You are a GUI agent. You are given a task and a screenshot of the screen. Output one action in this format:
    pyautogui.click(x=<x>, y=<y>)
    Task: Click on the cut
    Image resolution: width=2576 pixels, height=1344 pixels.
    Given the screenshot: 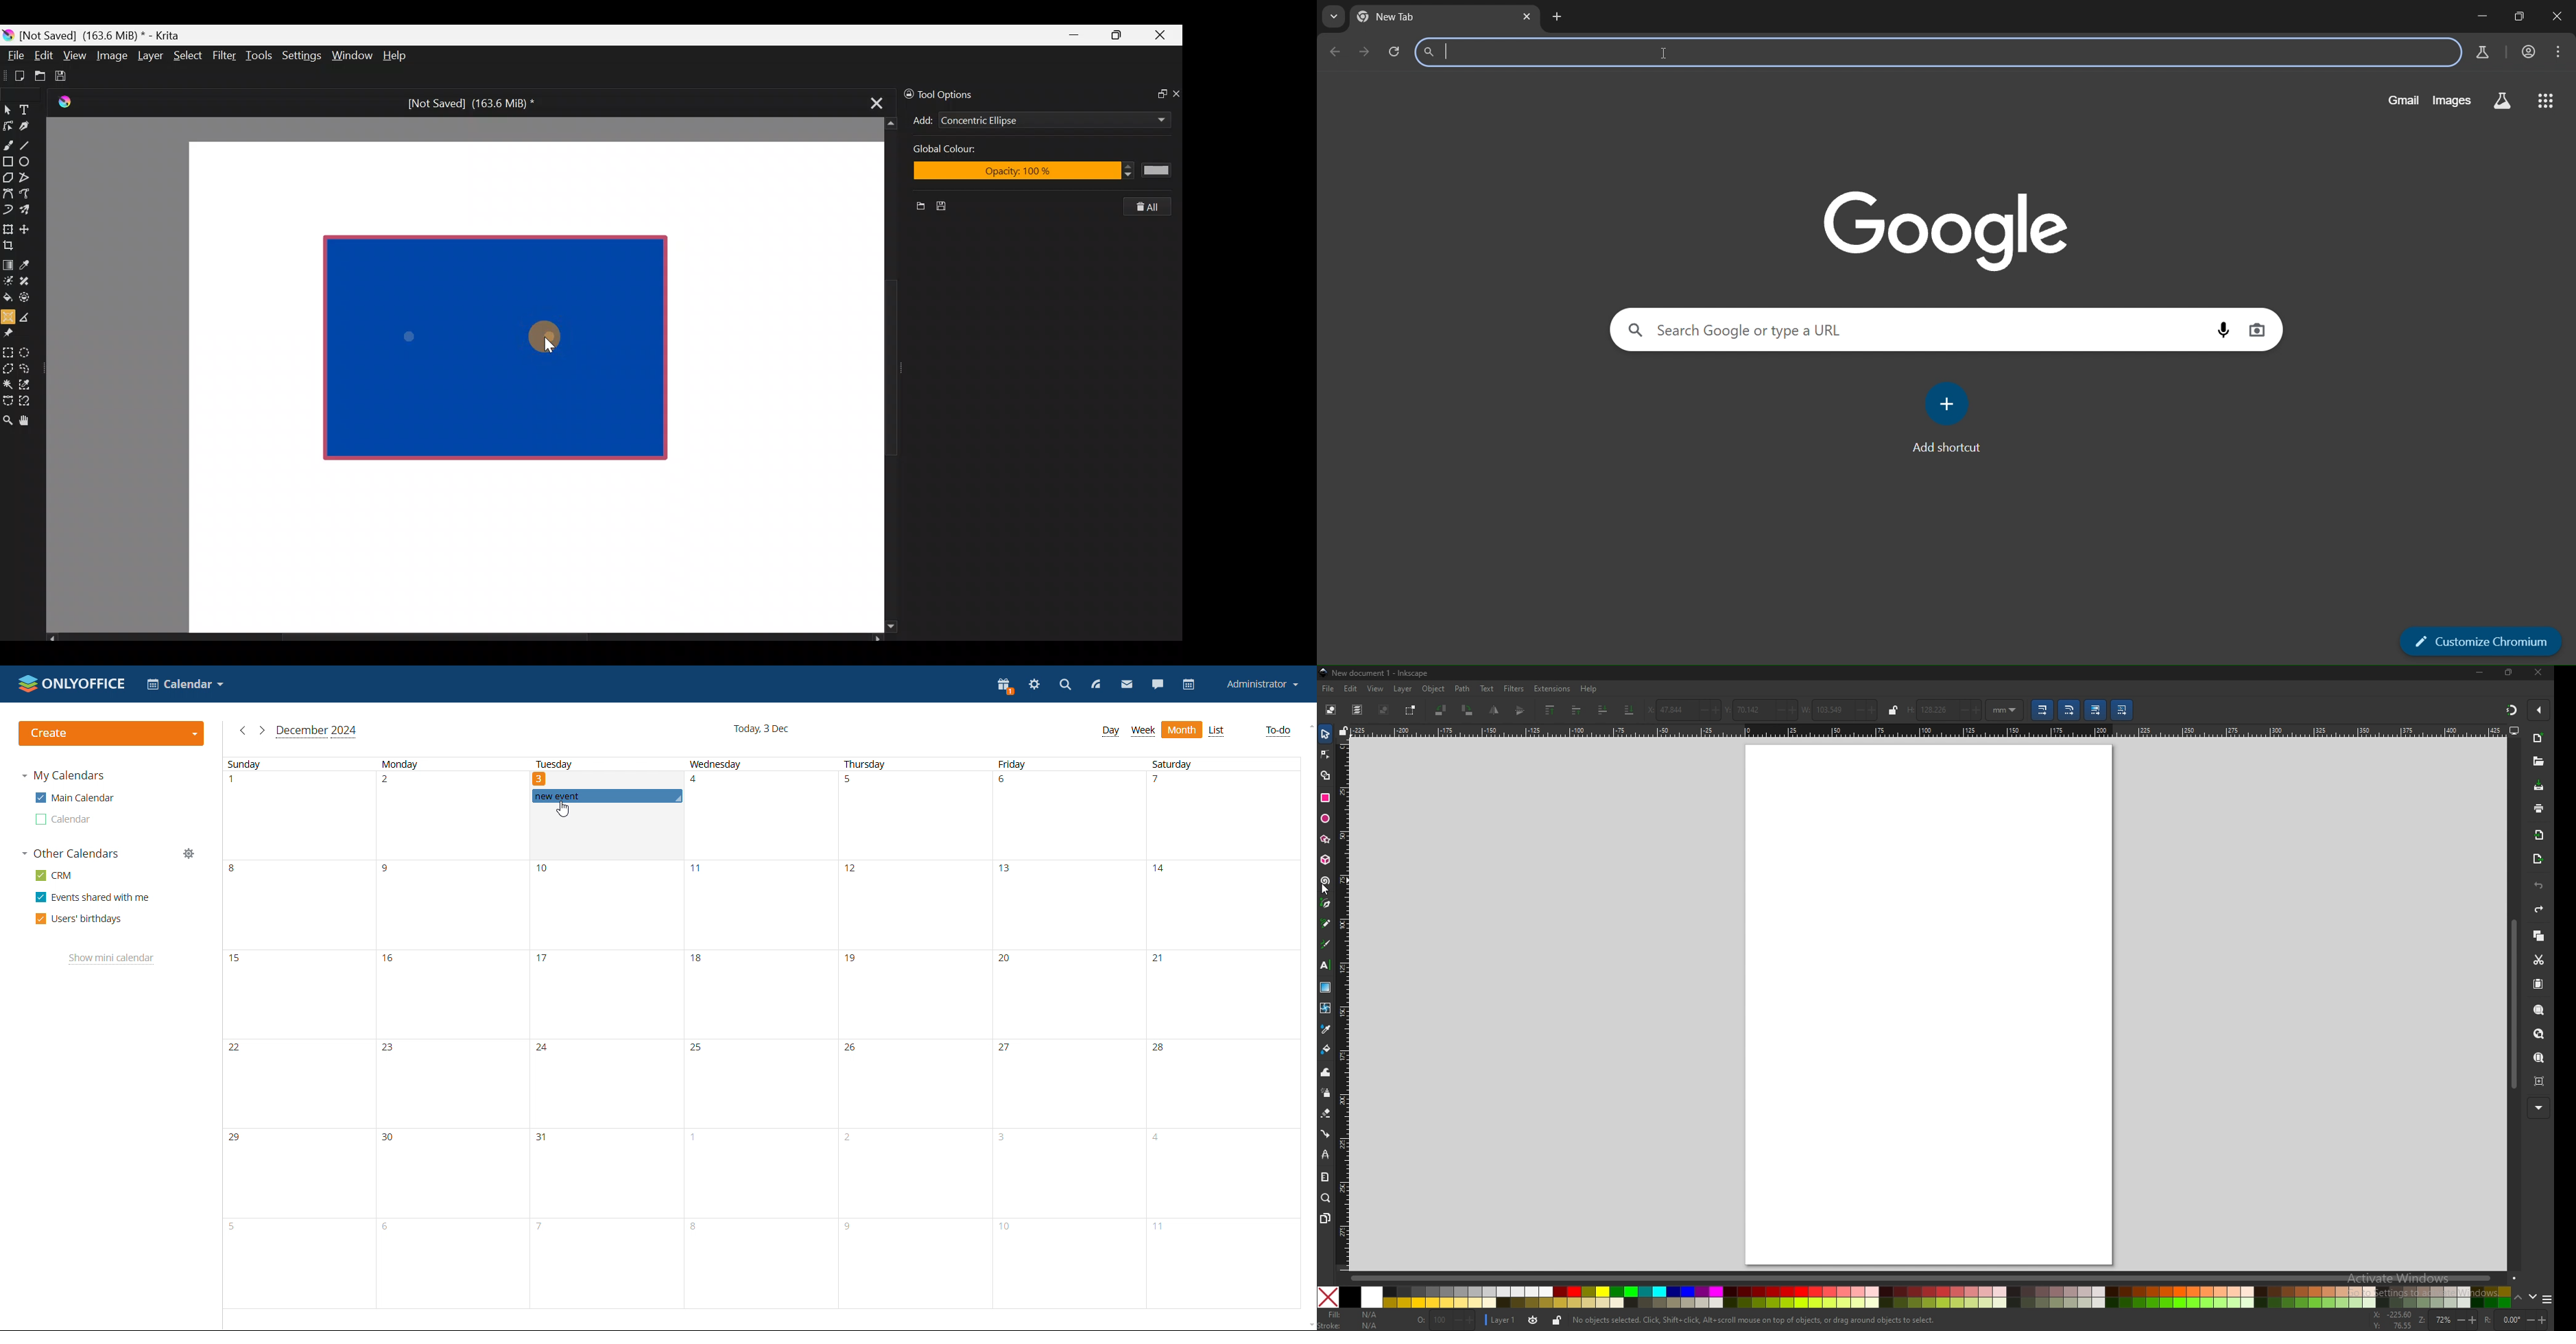 What is the action you would take?
    pyautogui.click(x=2540, y=960)
    